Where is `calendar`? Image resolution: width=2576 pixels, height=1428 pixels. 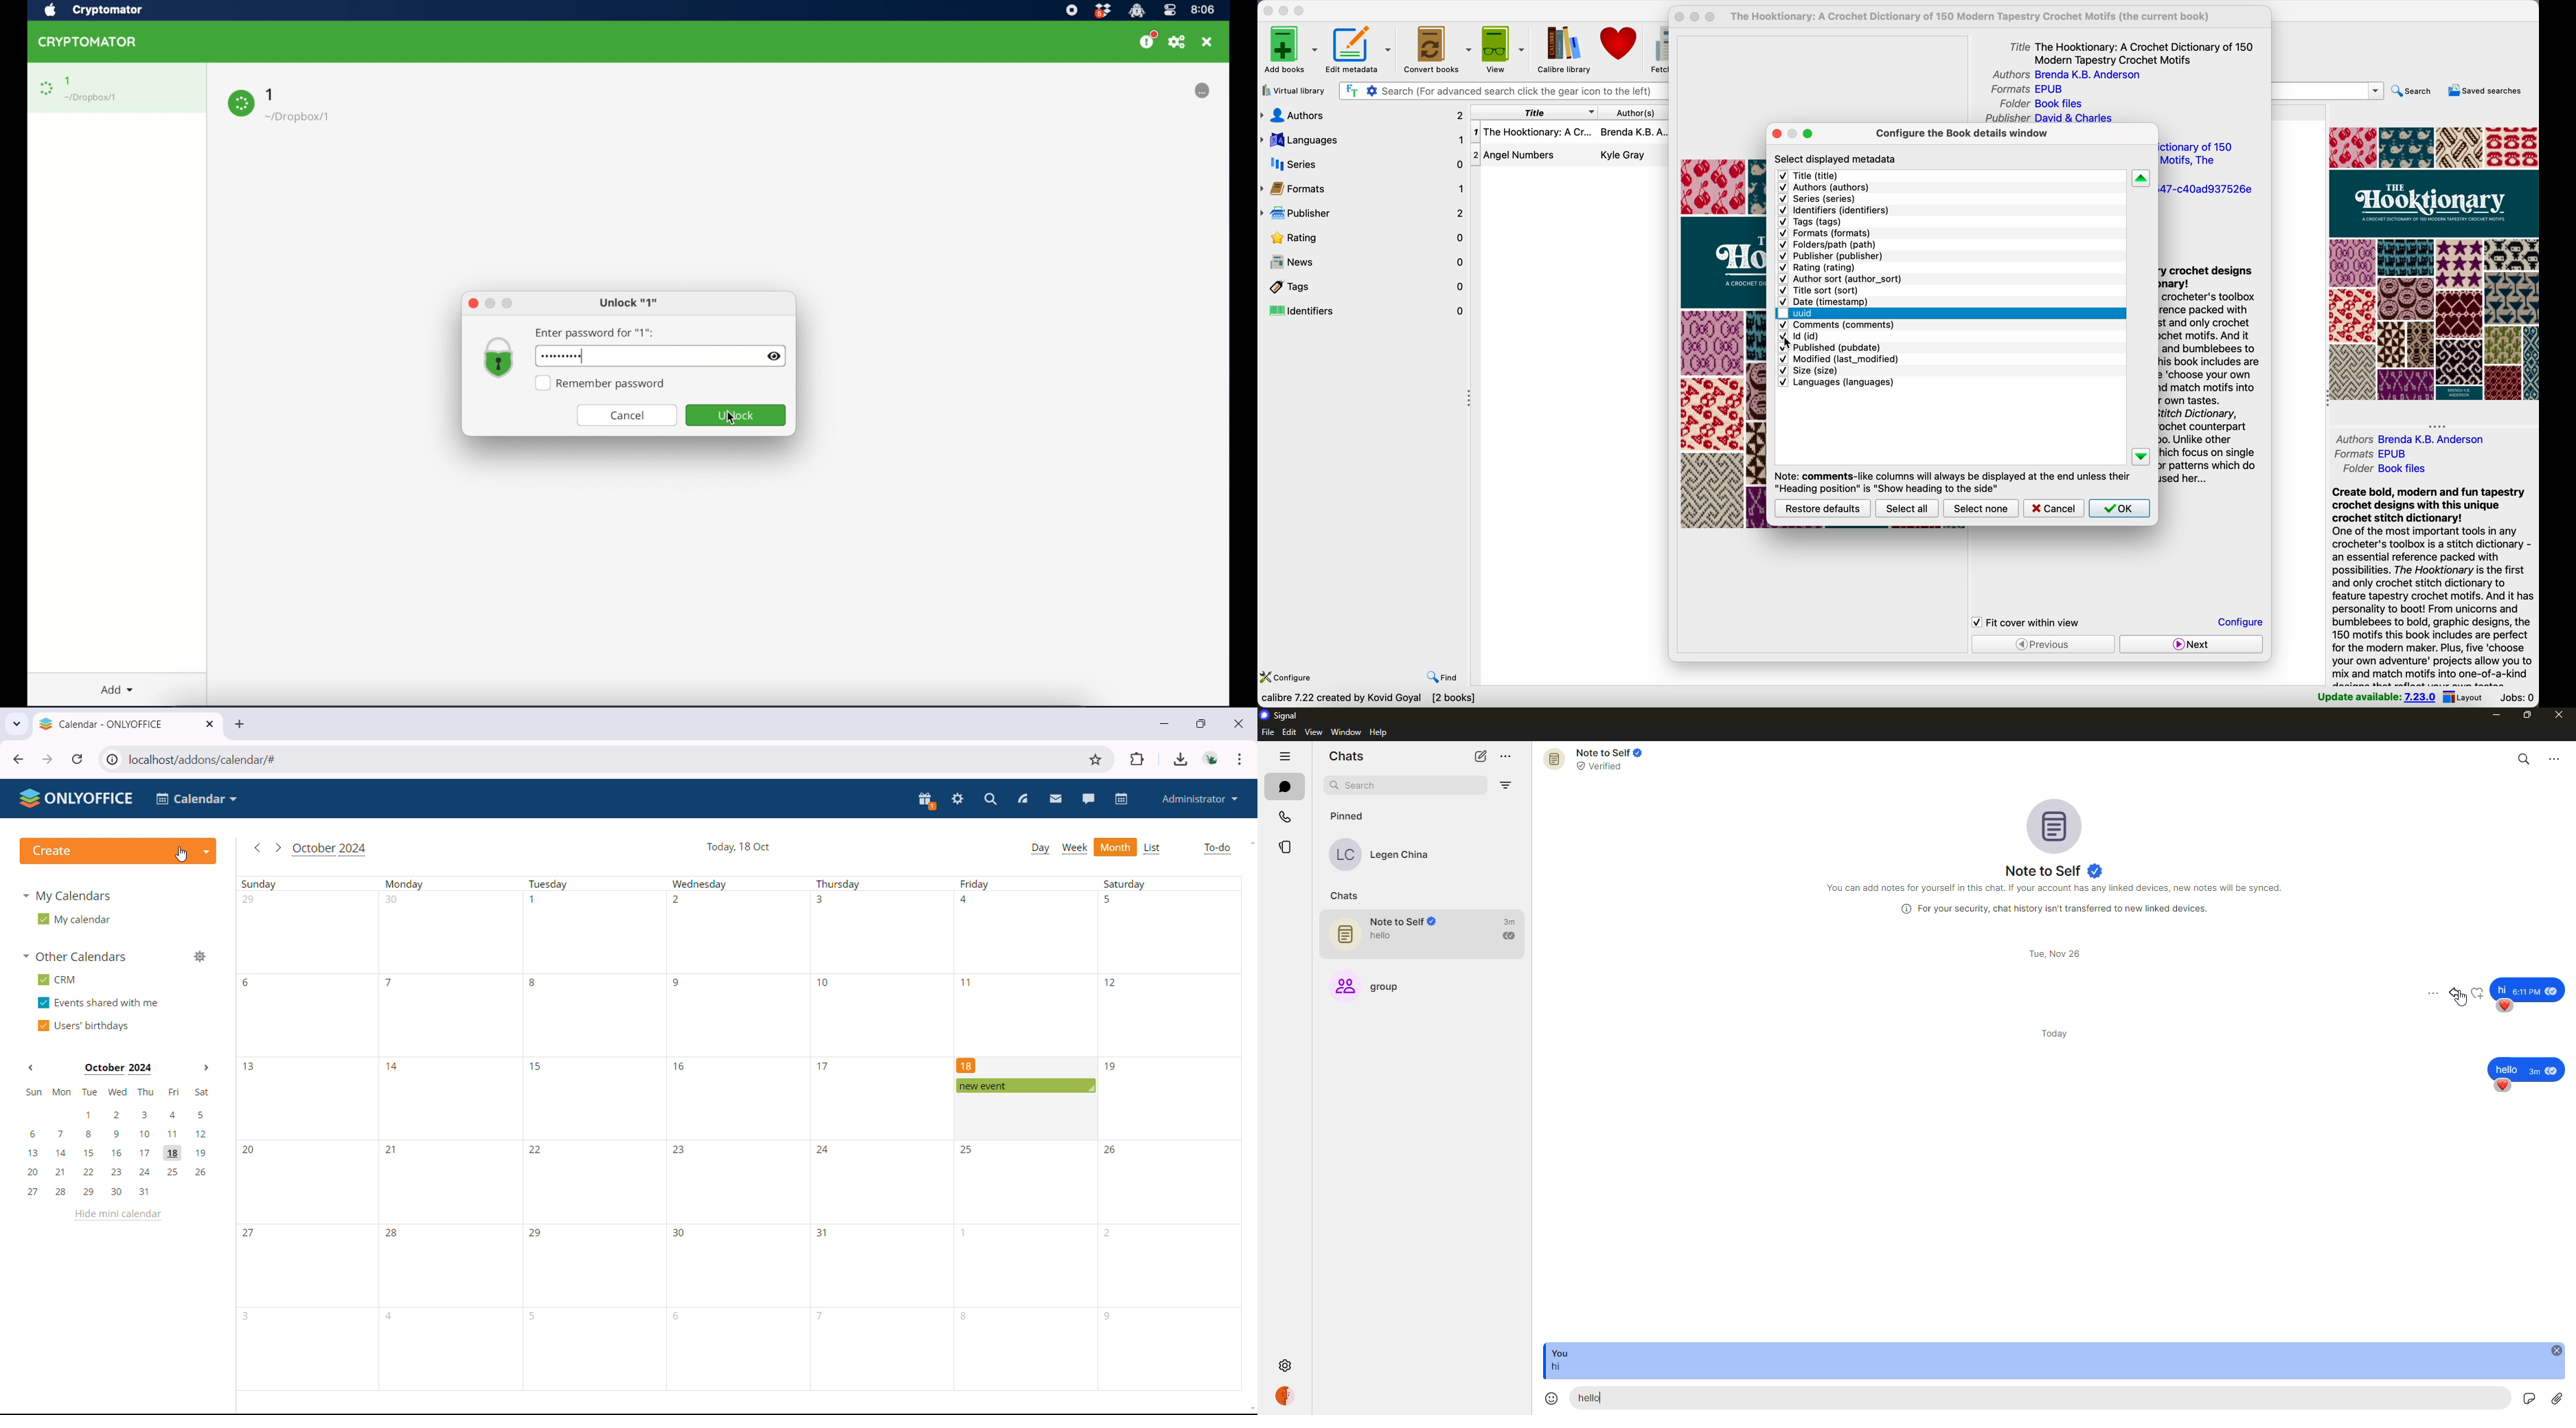
calendar is located at coordinates (1123, 799).